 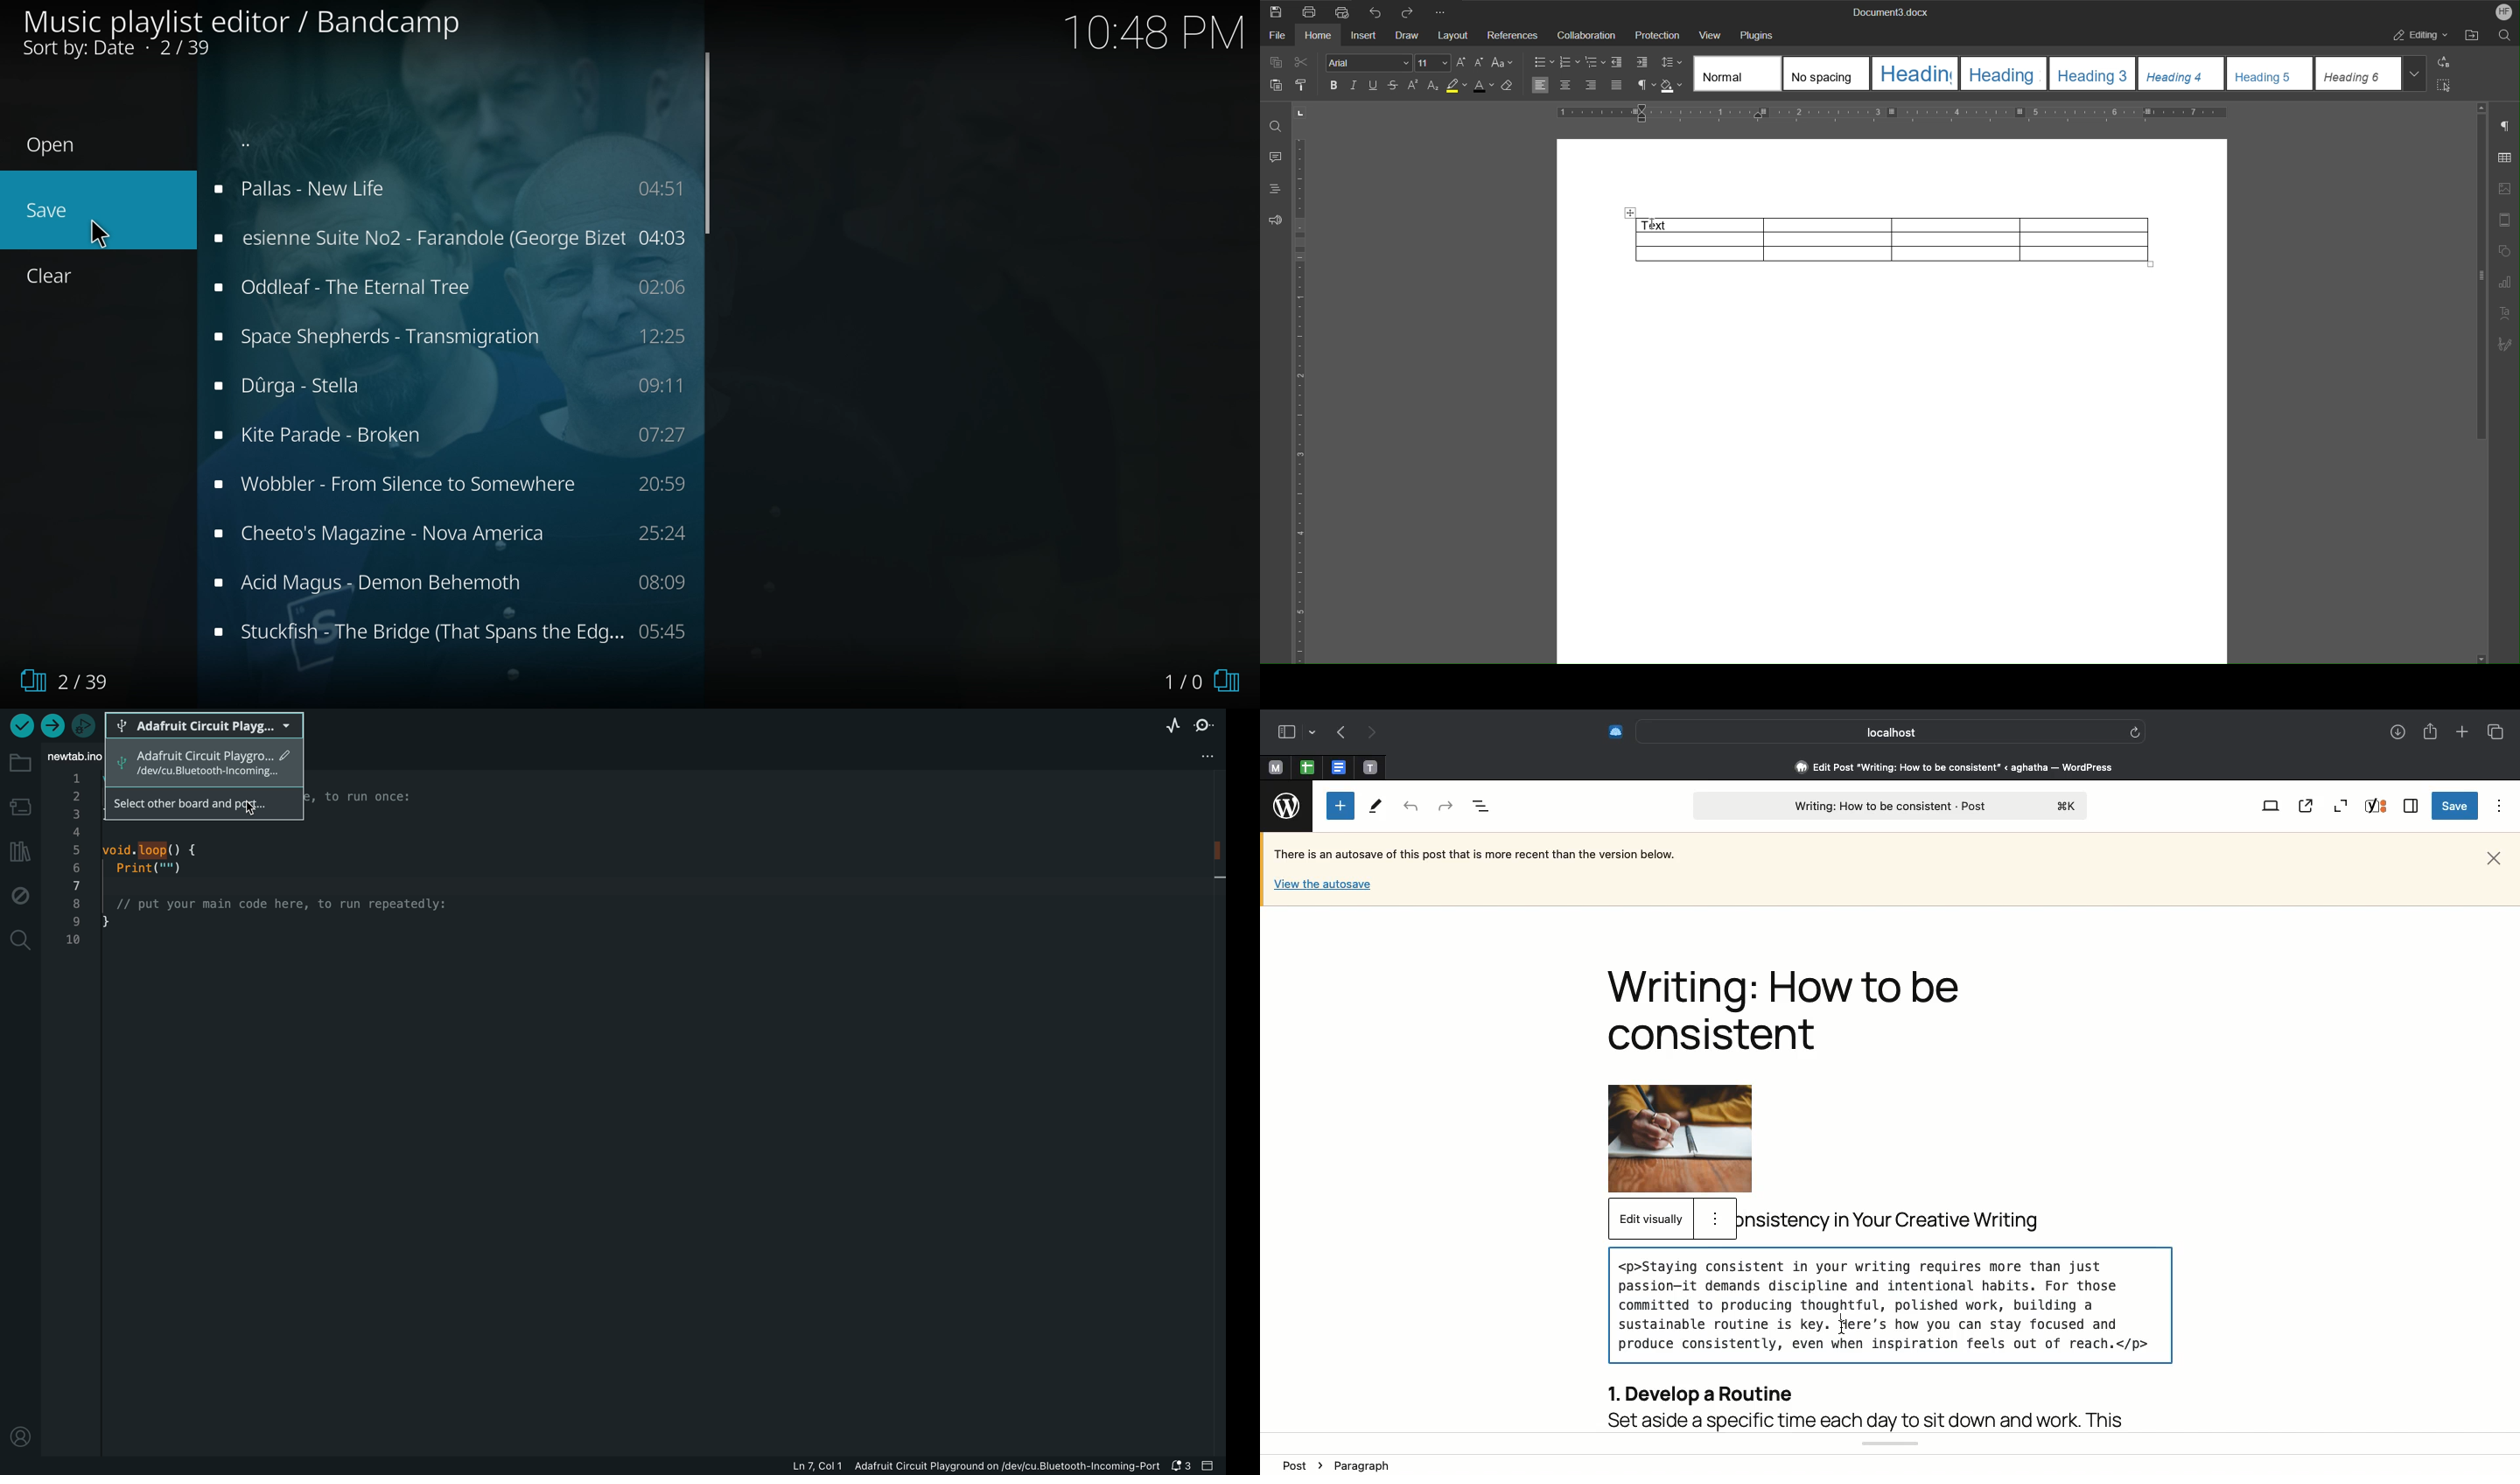 I want to click on Address, so click(x=1942, y=767).